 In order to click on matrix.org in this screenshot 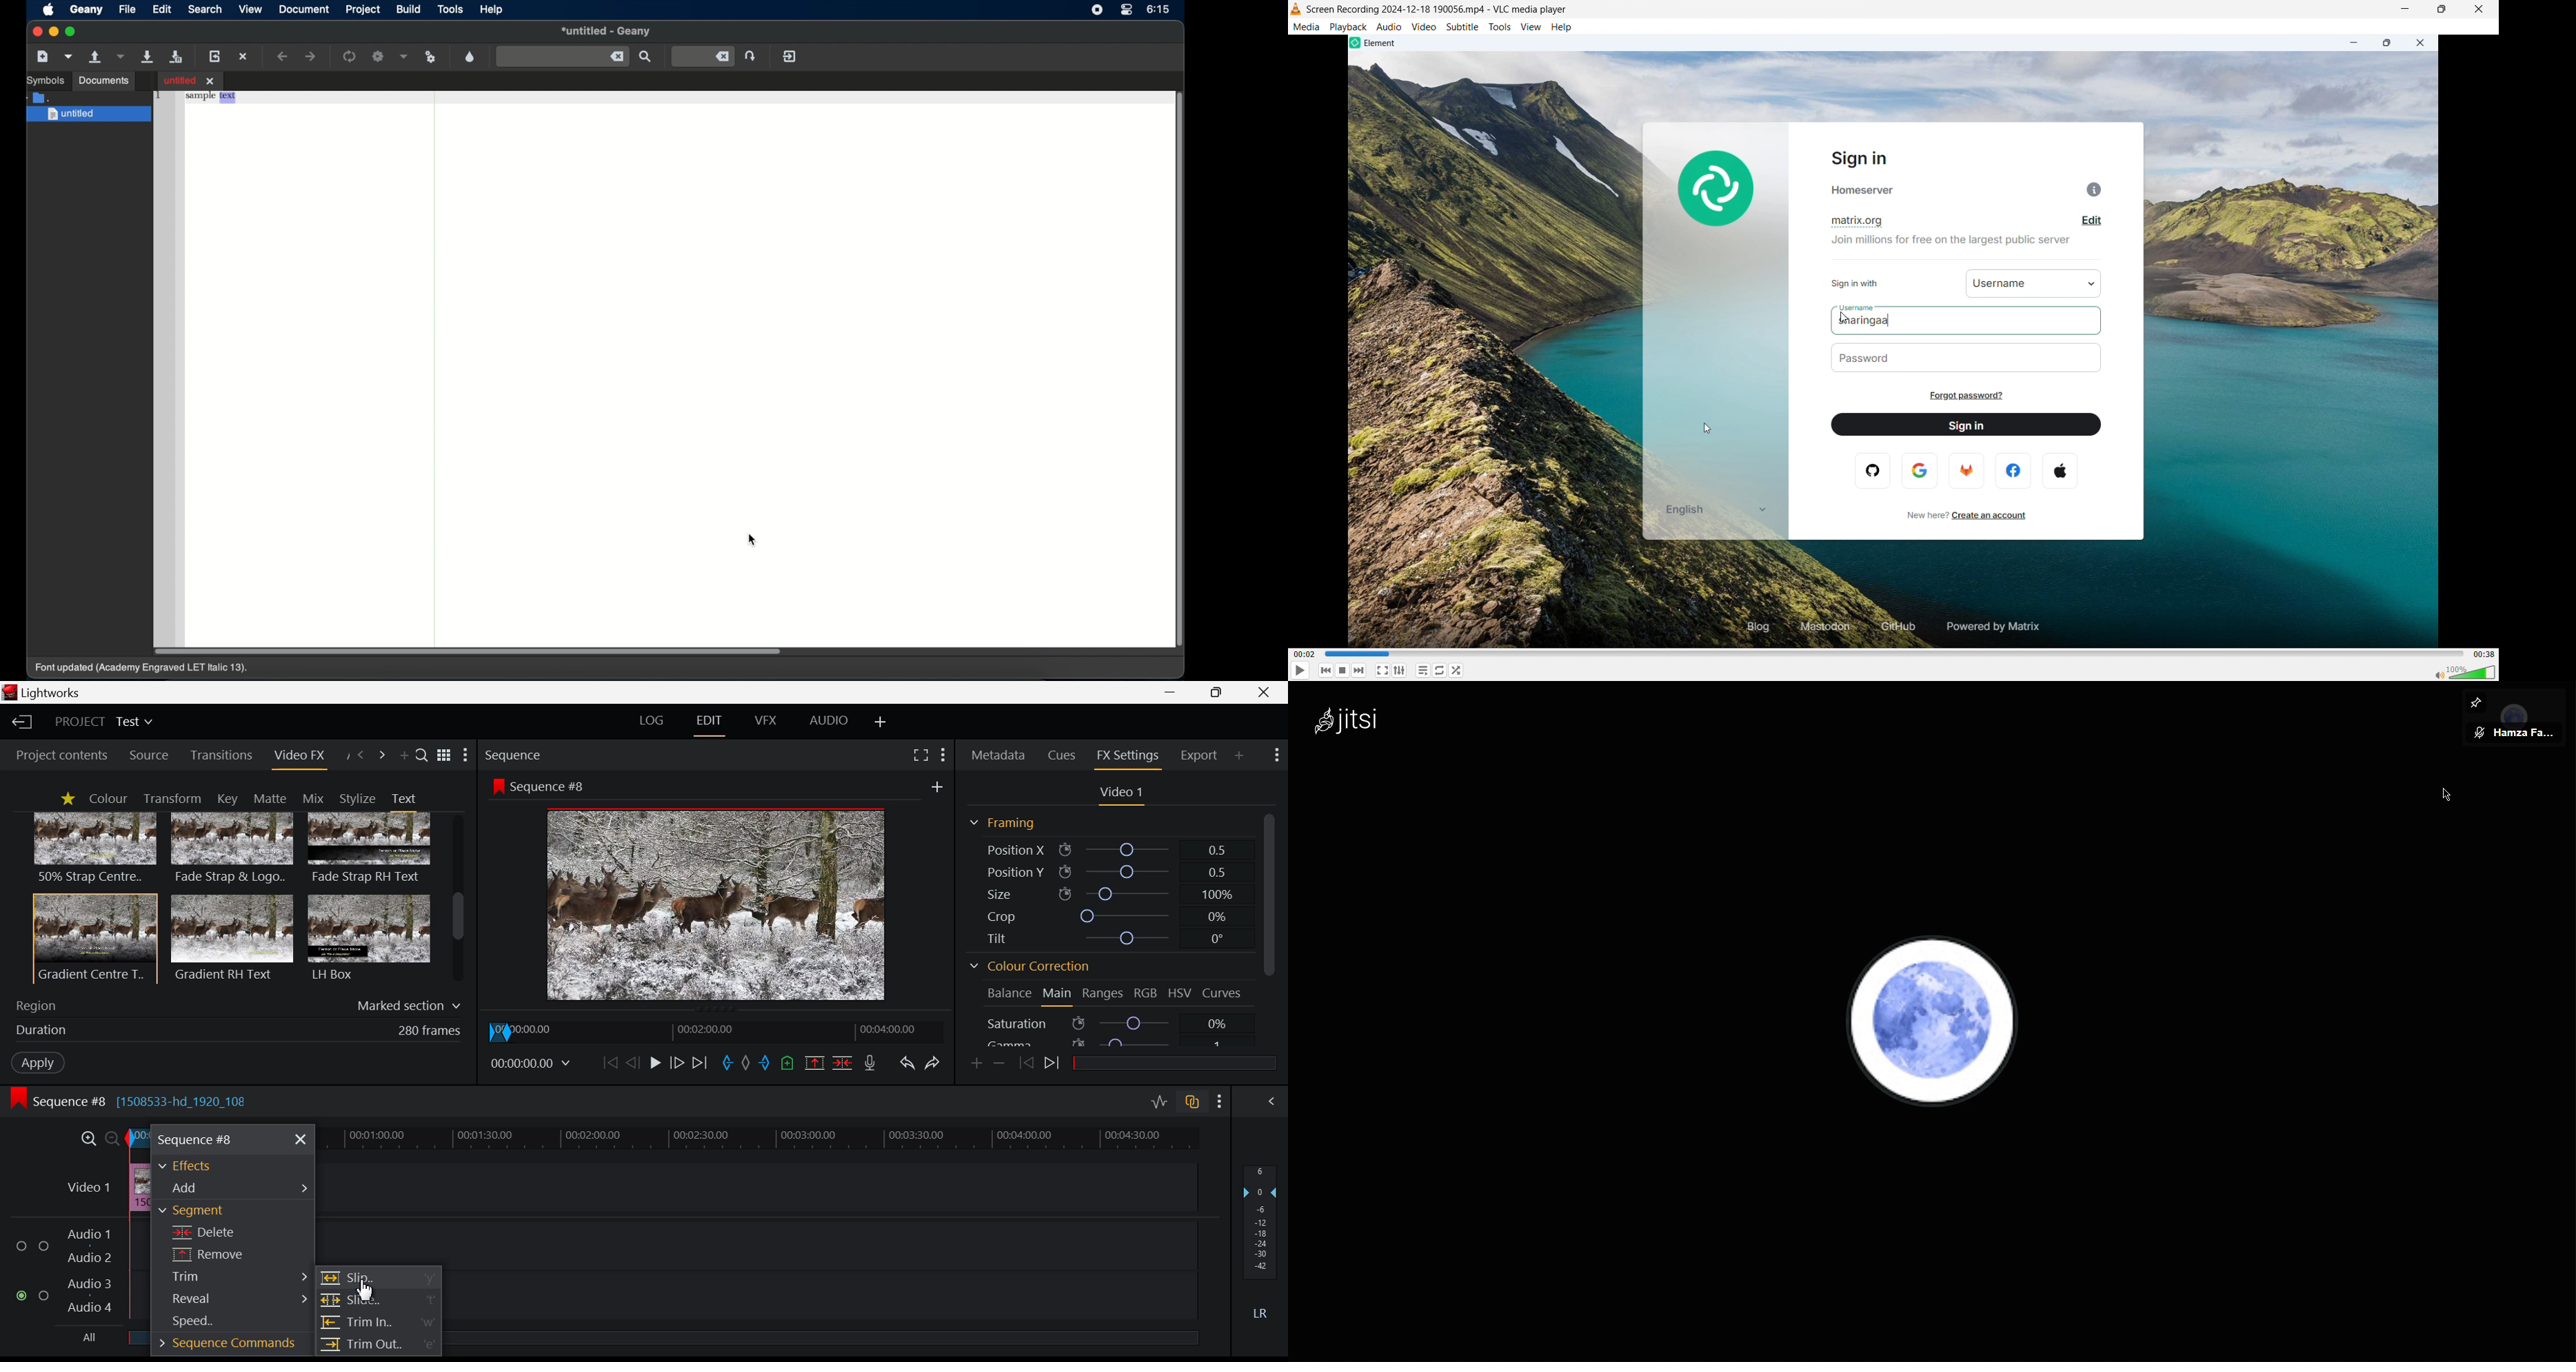, I will do `click(1860, 221)`.